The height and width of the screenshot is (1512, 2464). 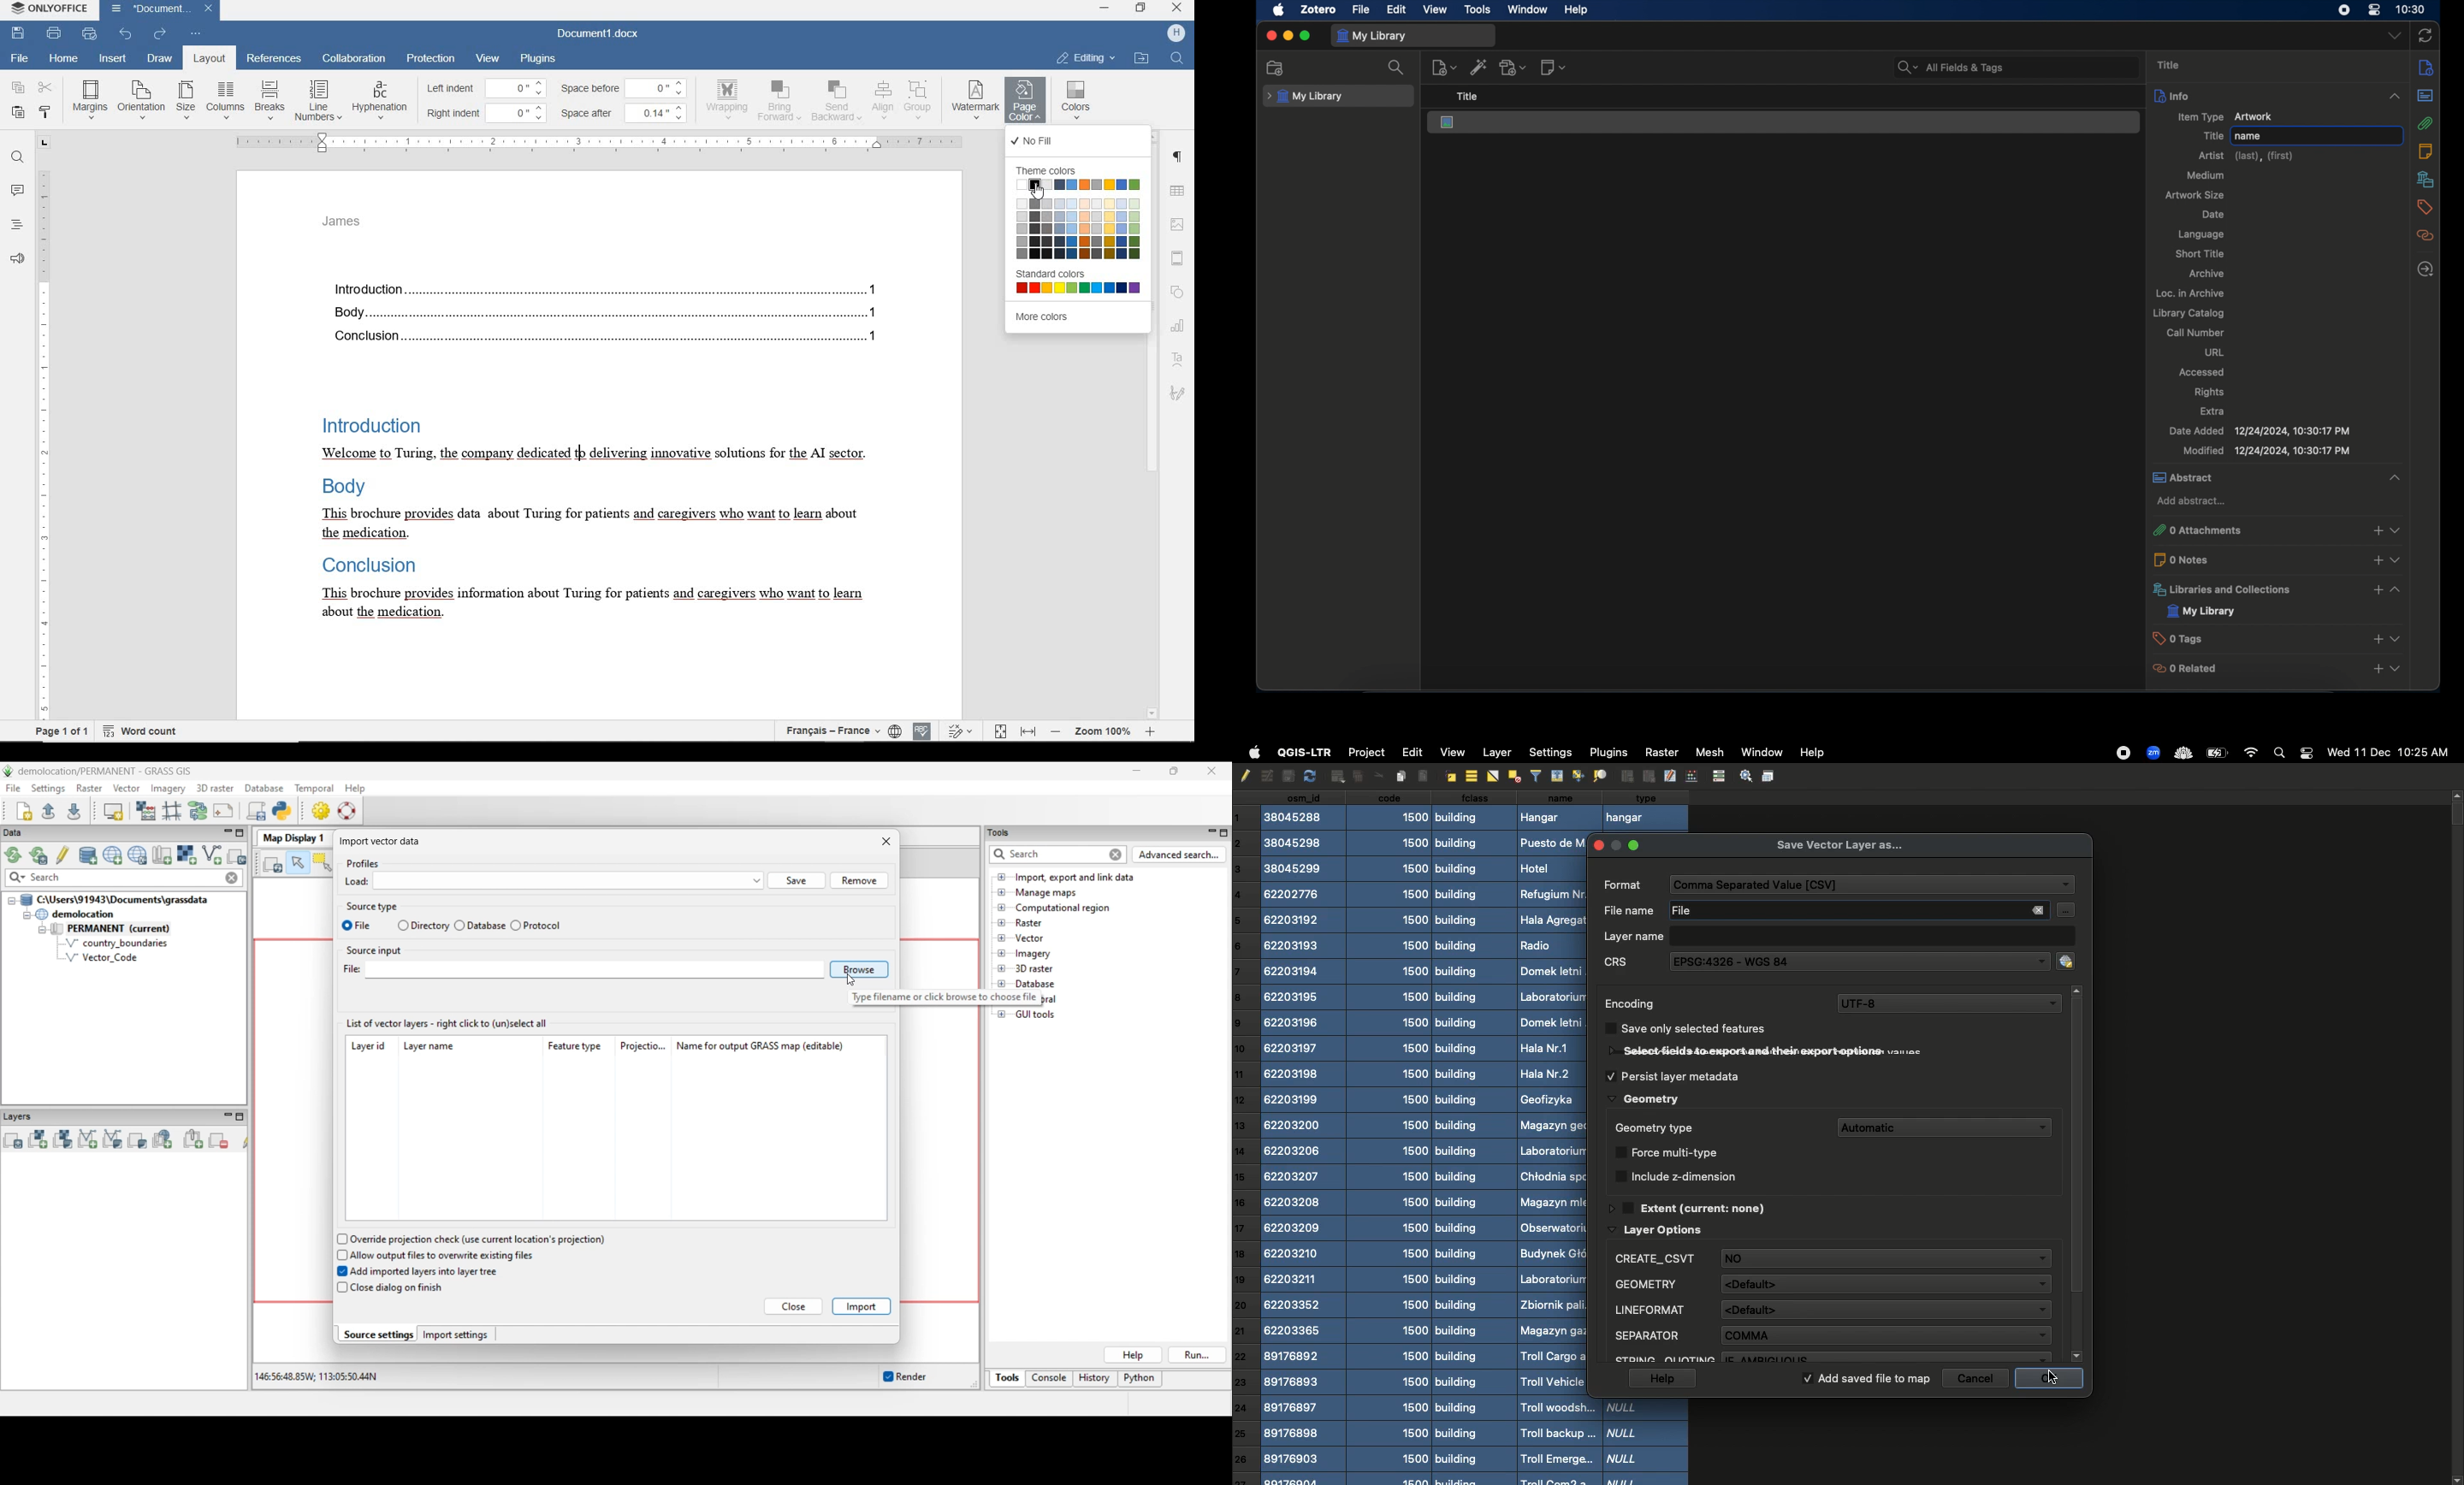 What do you see at coordinates (780, 101) in the screenshot?
I see `bring forward` at bounding box center [780, 101].